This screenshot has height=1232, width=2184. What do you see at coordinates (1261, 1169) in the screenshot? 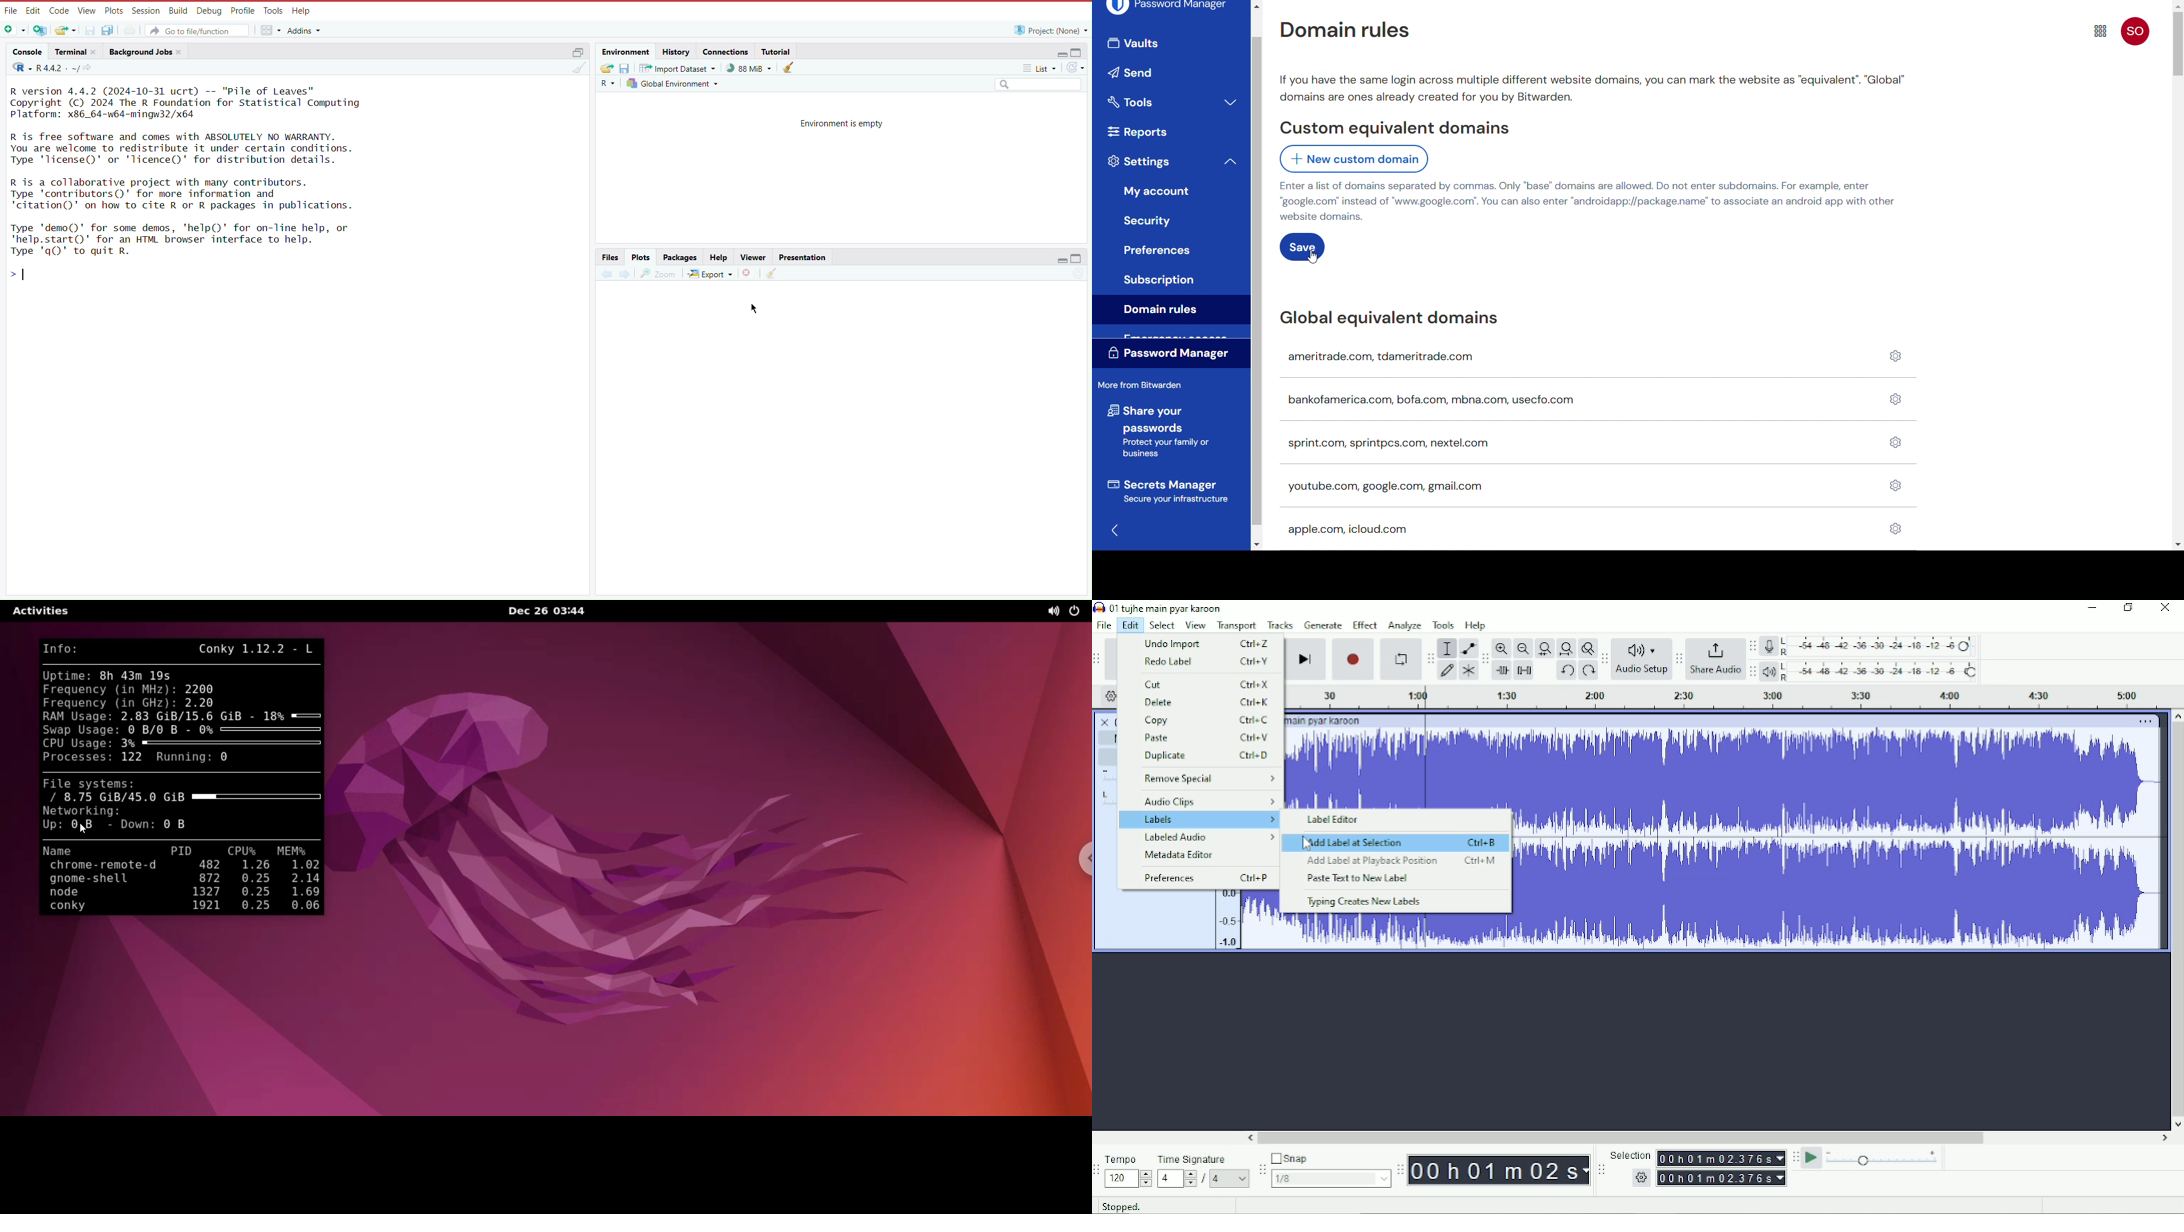
I see `Audacity snapping toolbar` at bounding box center [1261, 1169].